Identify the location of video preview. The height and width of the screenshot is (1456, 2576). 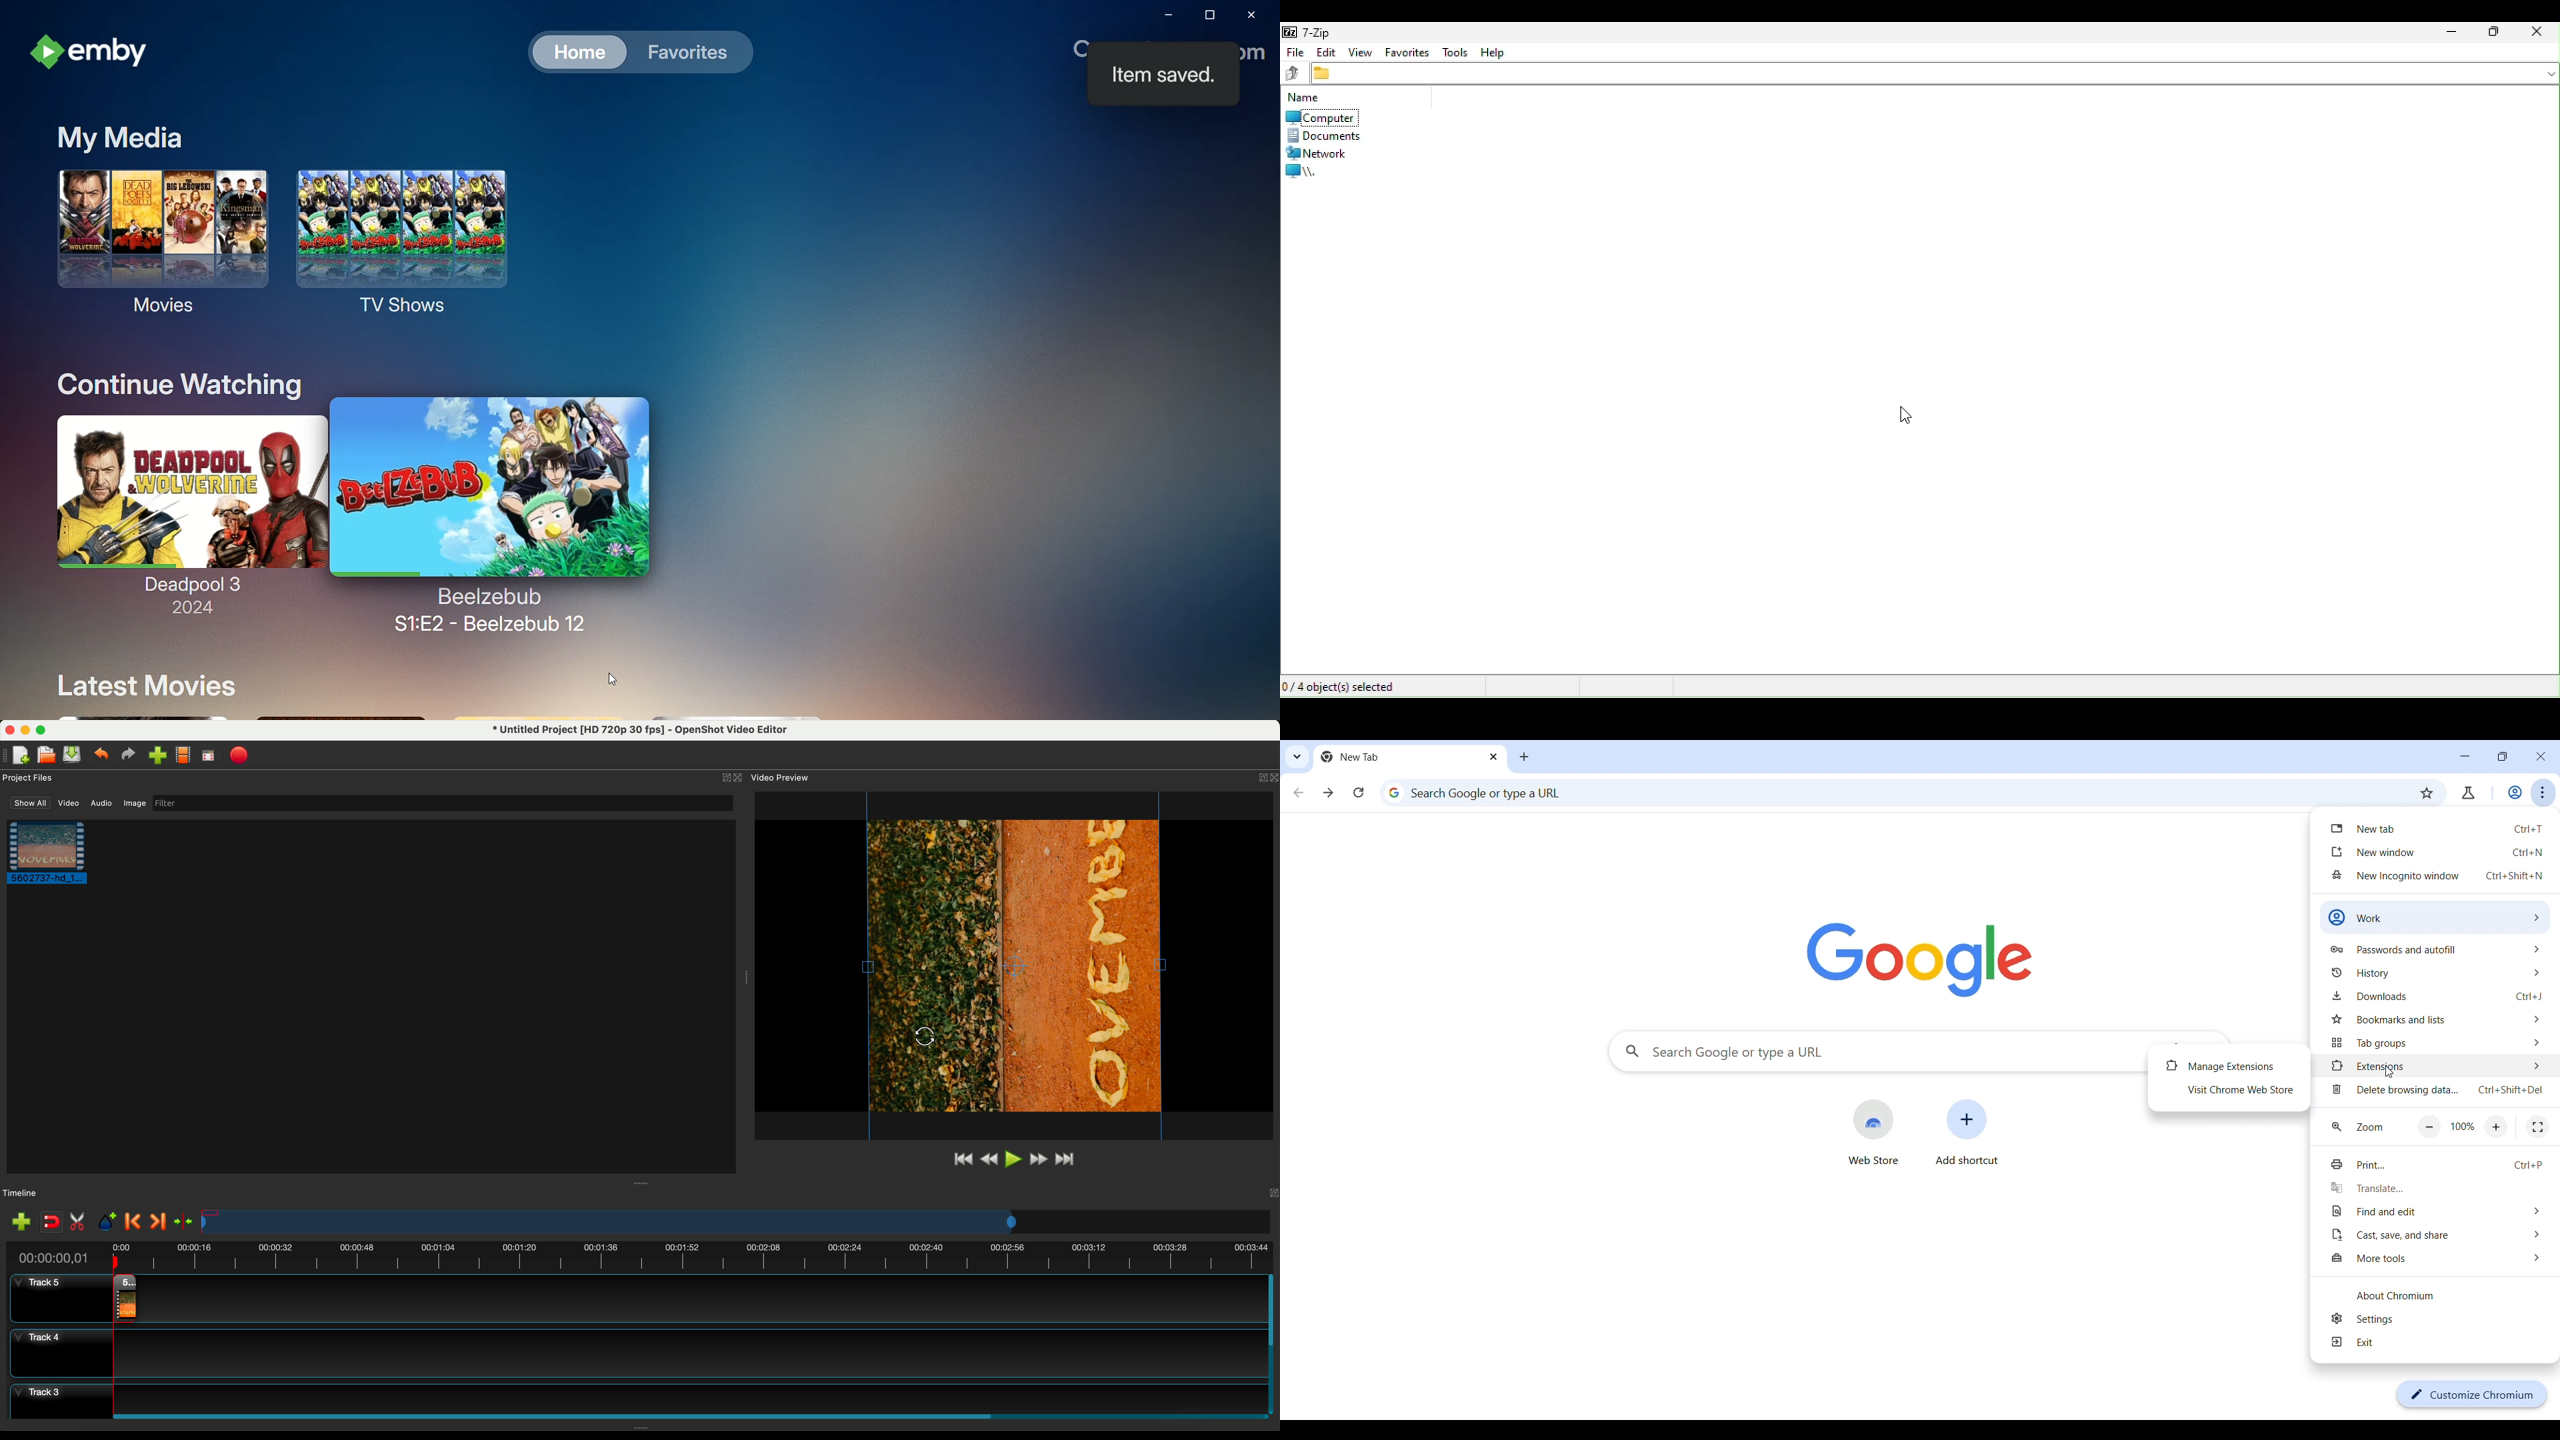
(781, 777).